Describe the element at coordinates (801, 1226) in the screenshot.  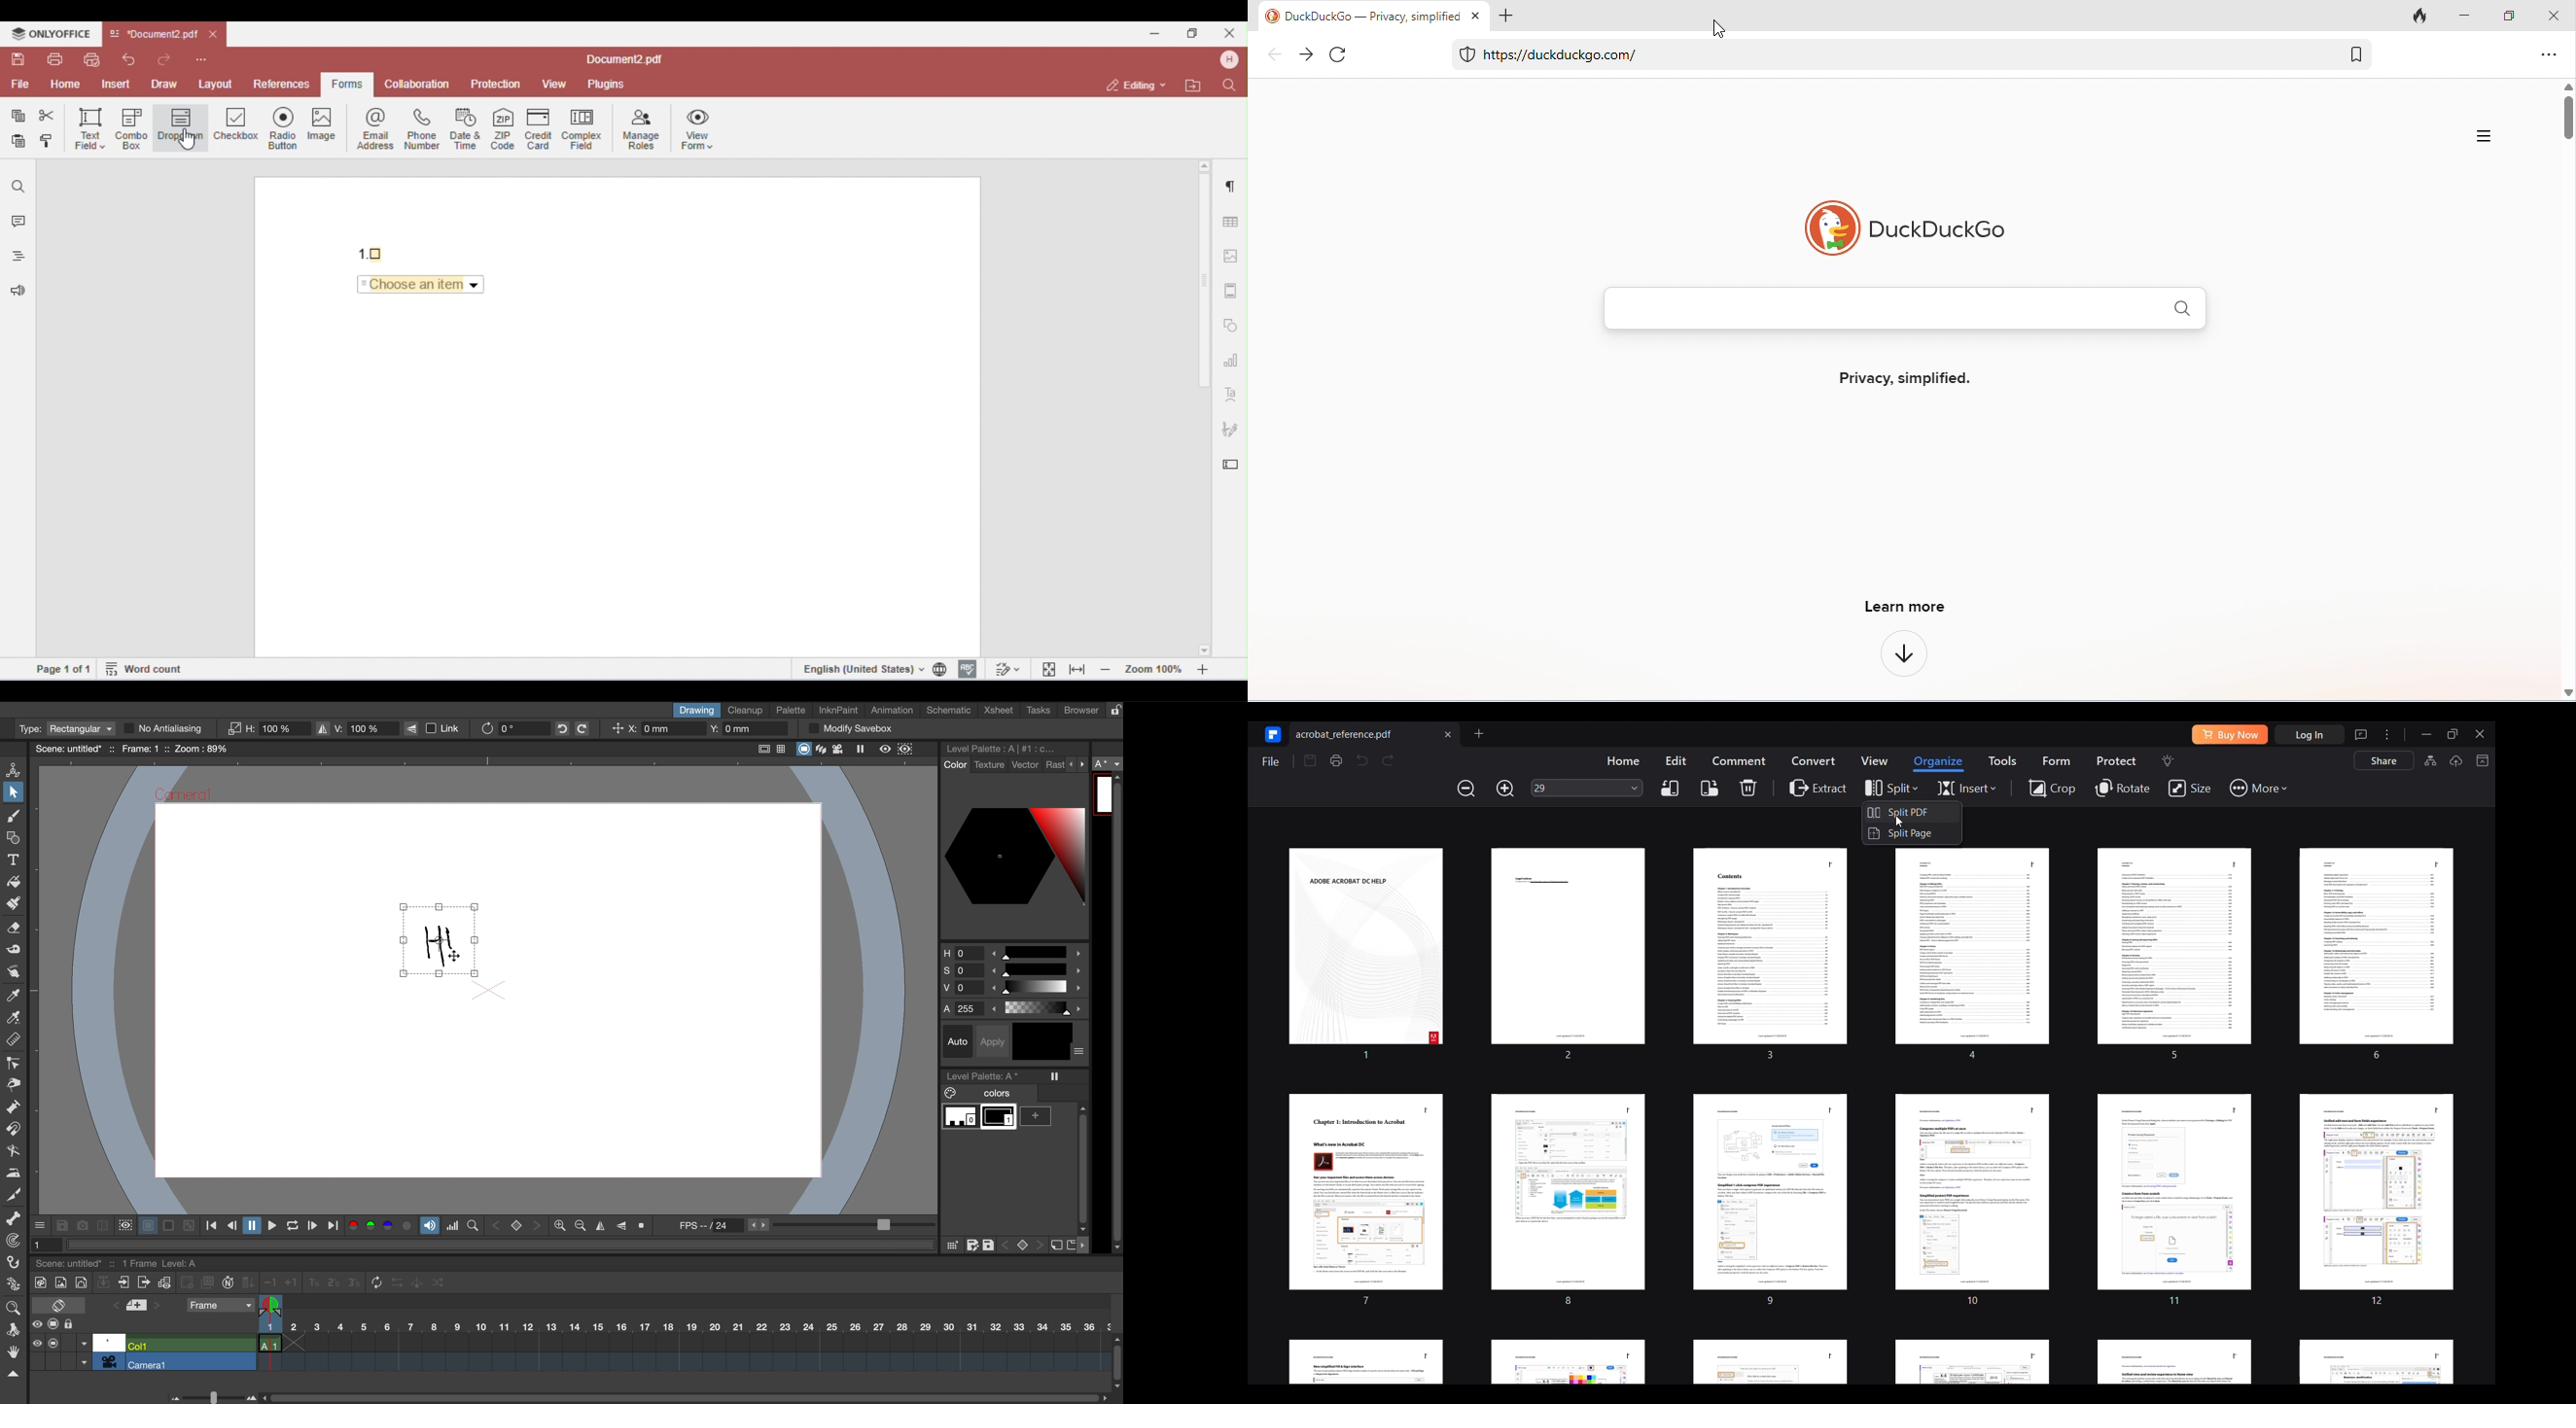
I see `frames per second` at that location.